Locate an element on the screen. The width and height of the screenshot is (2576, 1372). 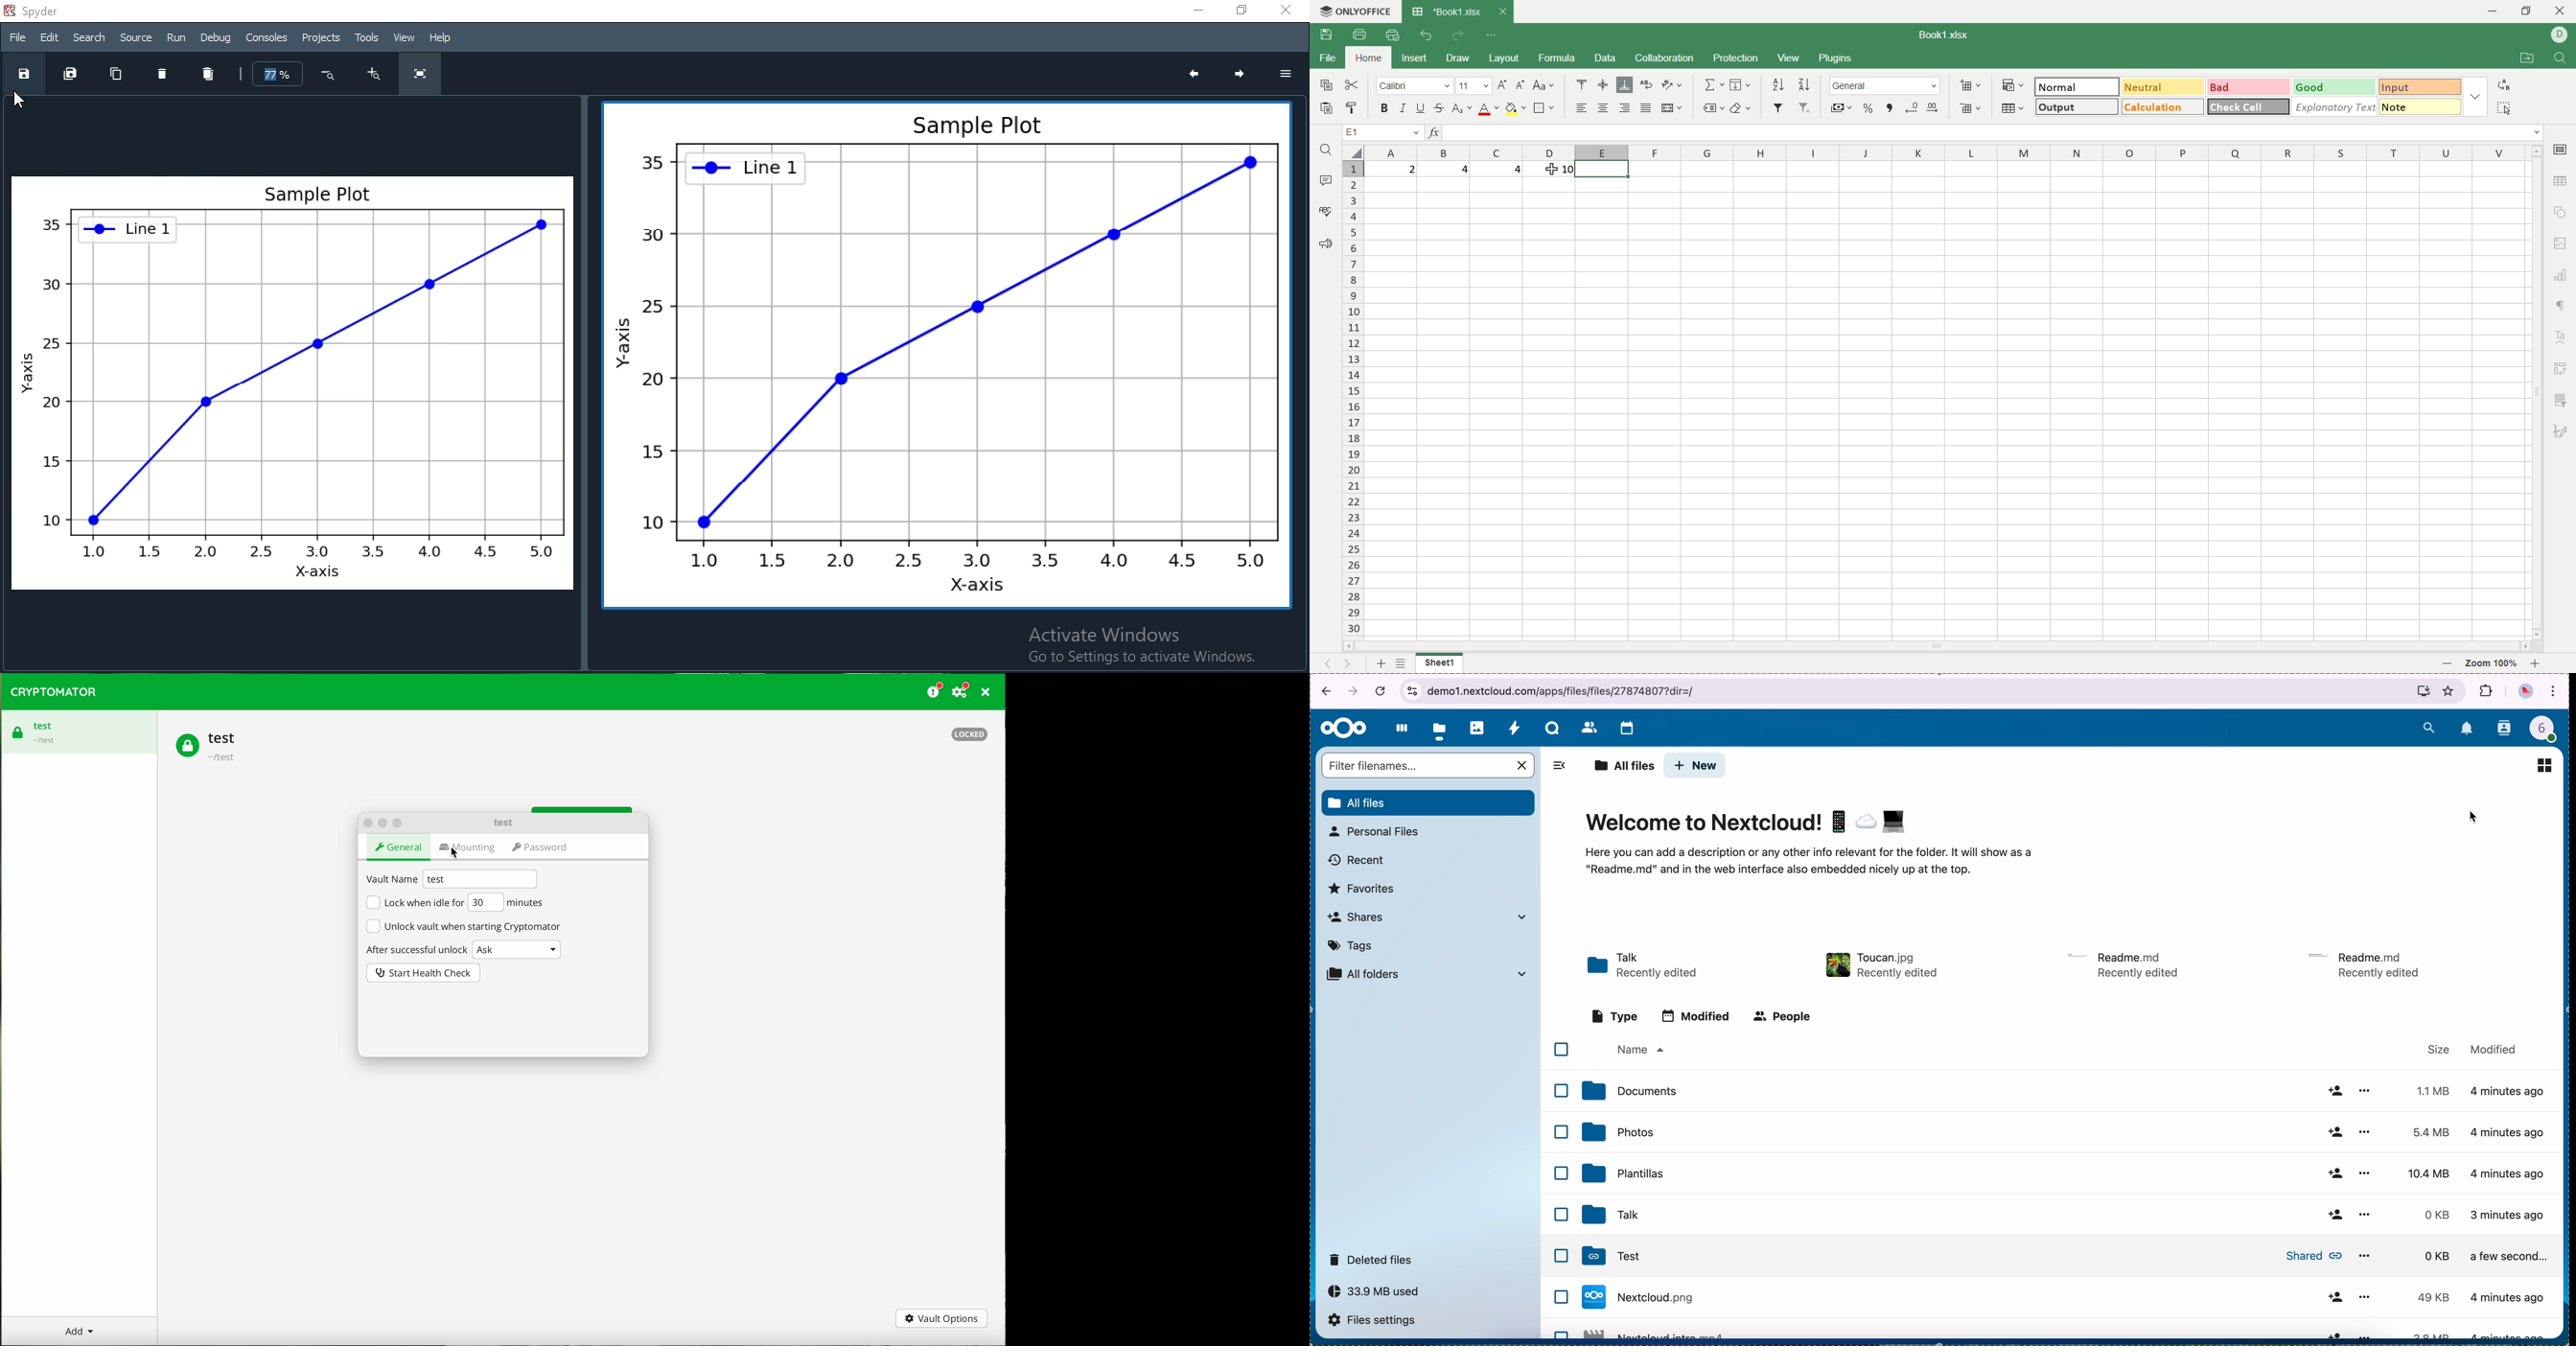
vertical scroll bar is located at coordinates (2537, 398).